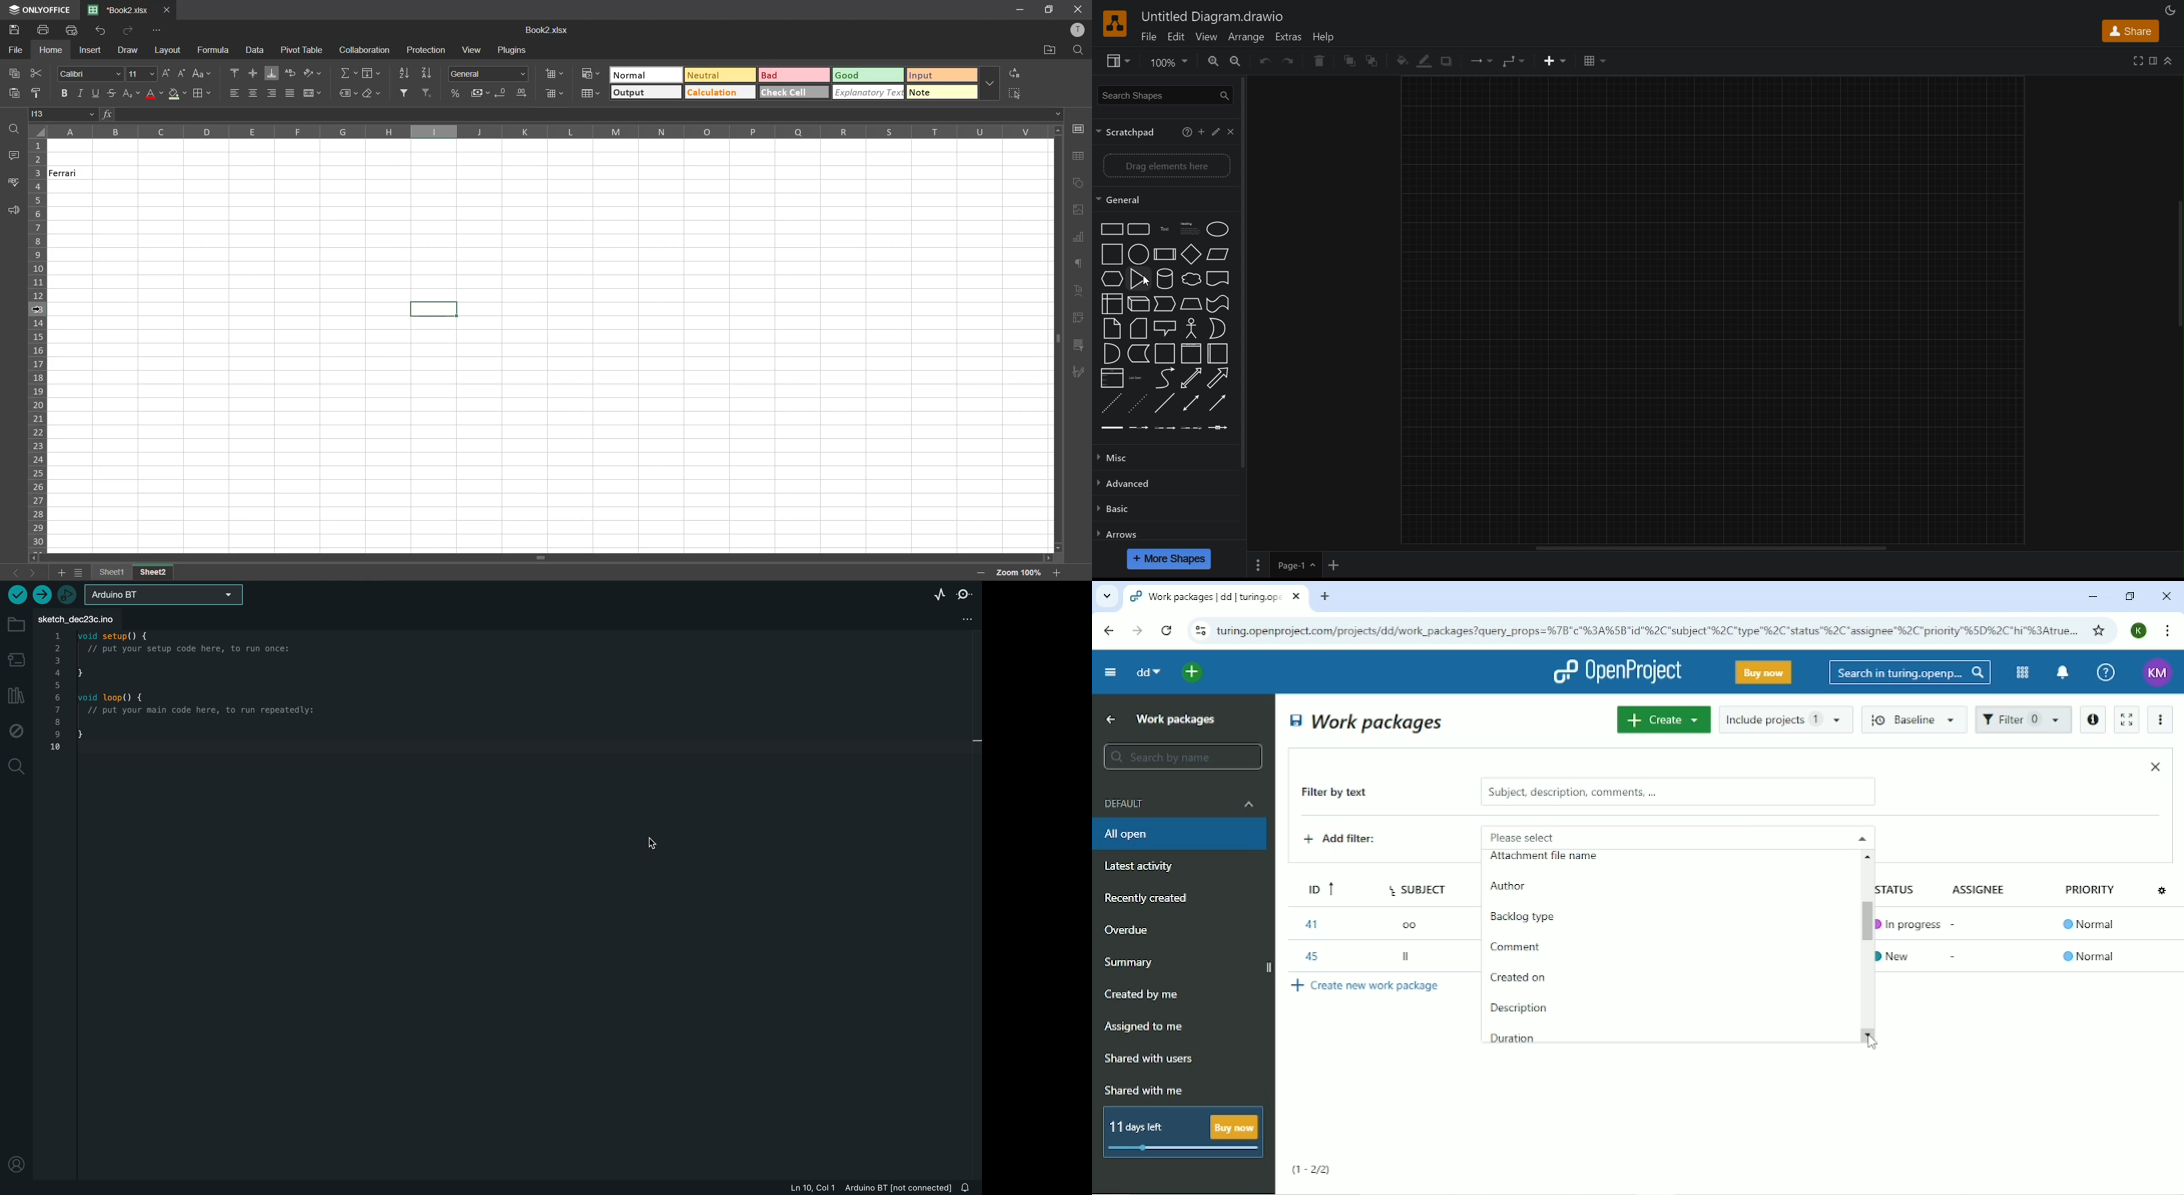 The height and width of the screenshot is (1204, 2184). I want to click on increase decimal, so click(524, 93).